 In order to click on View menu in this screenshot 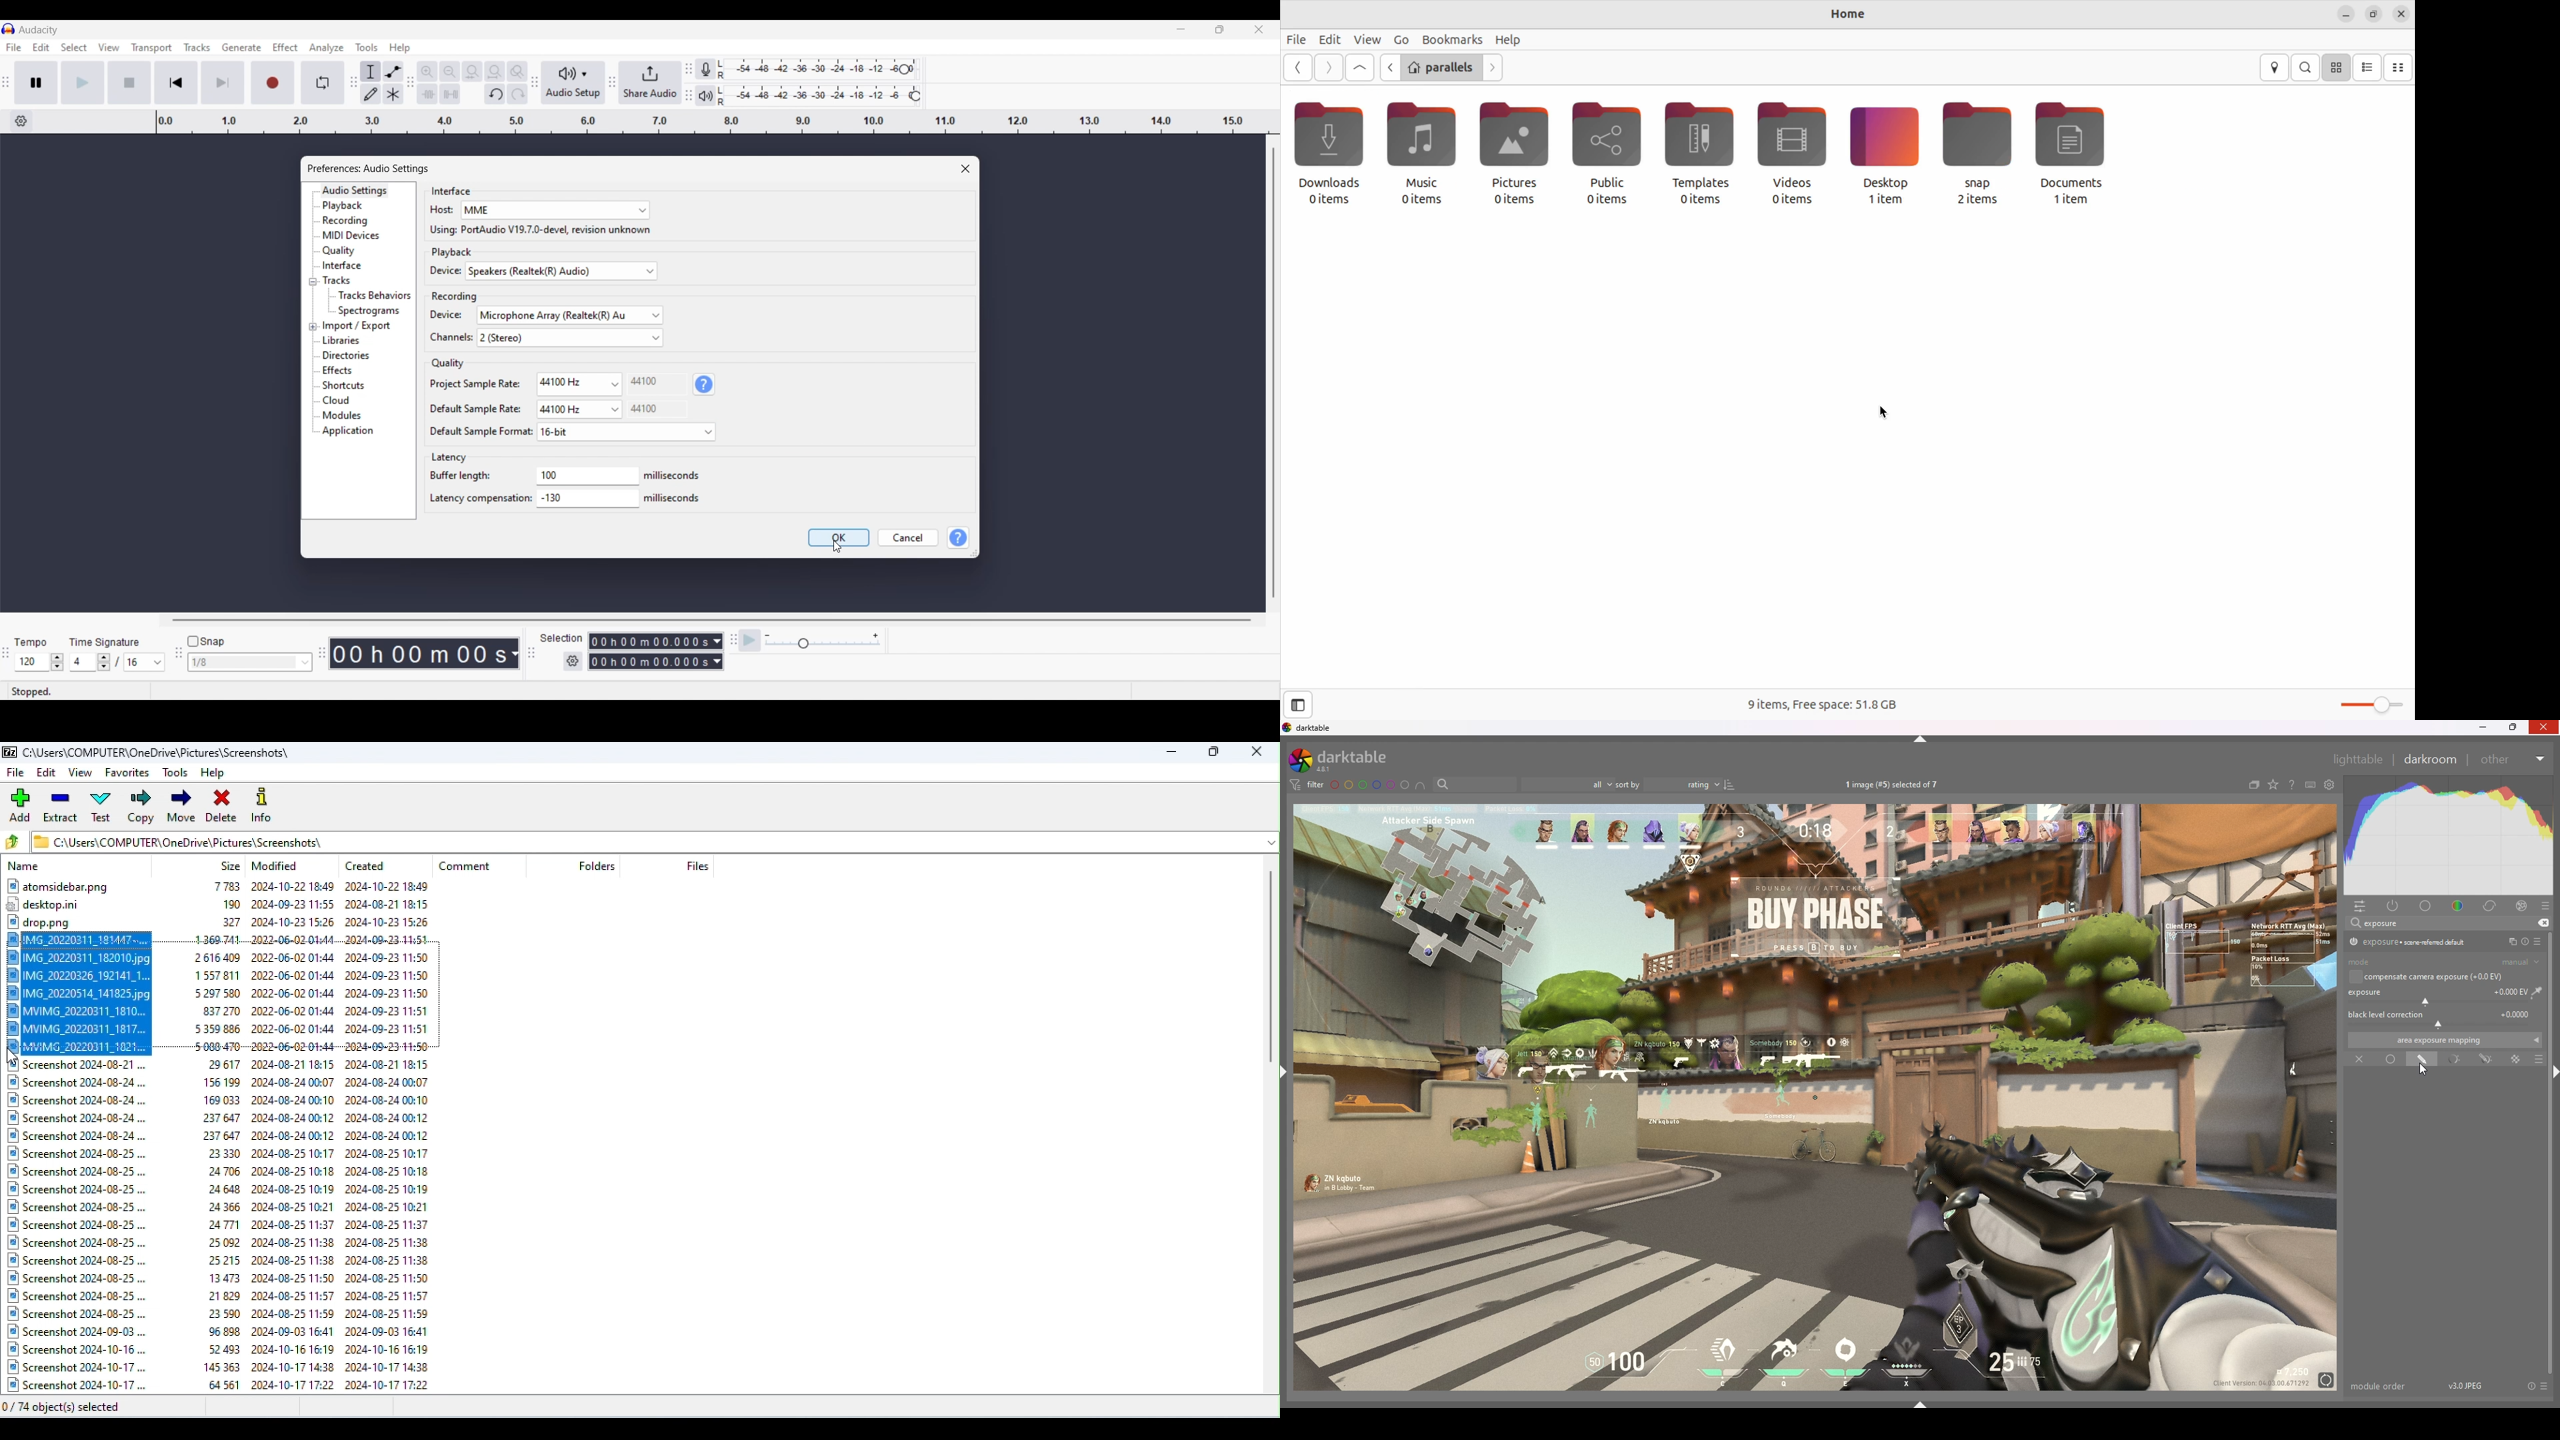, I will do `click(109, 47)`.